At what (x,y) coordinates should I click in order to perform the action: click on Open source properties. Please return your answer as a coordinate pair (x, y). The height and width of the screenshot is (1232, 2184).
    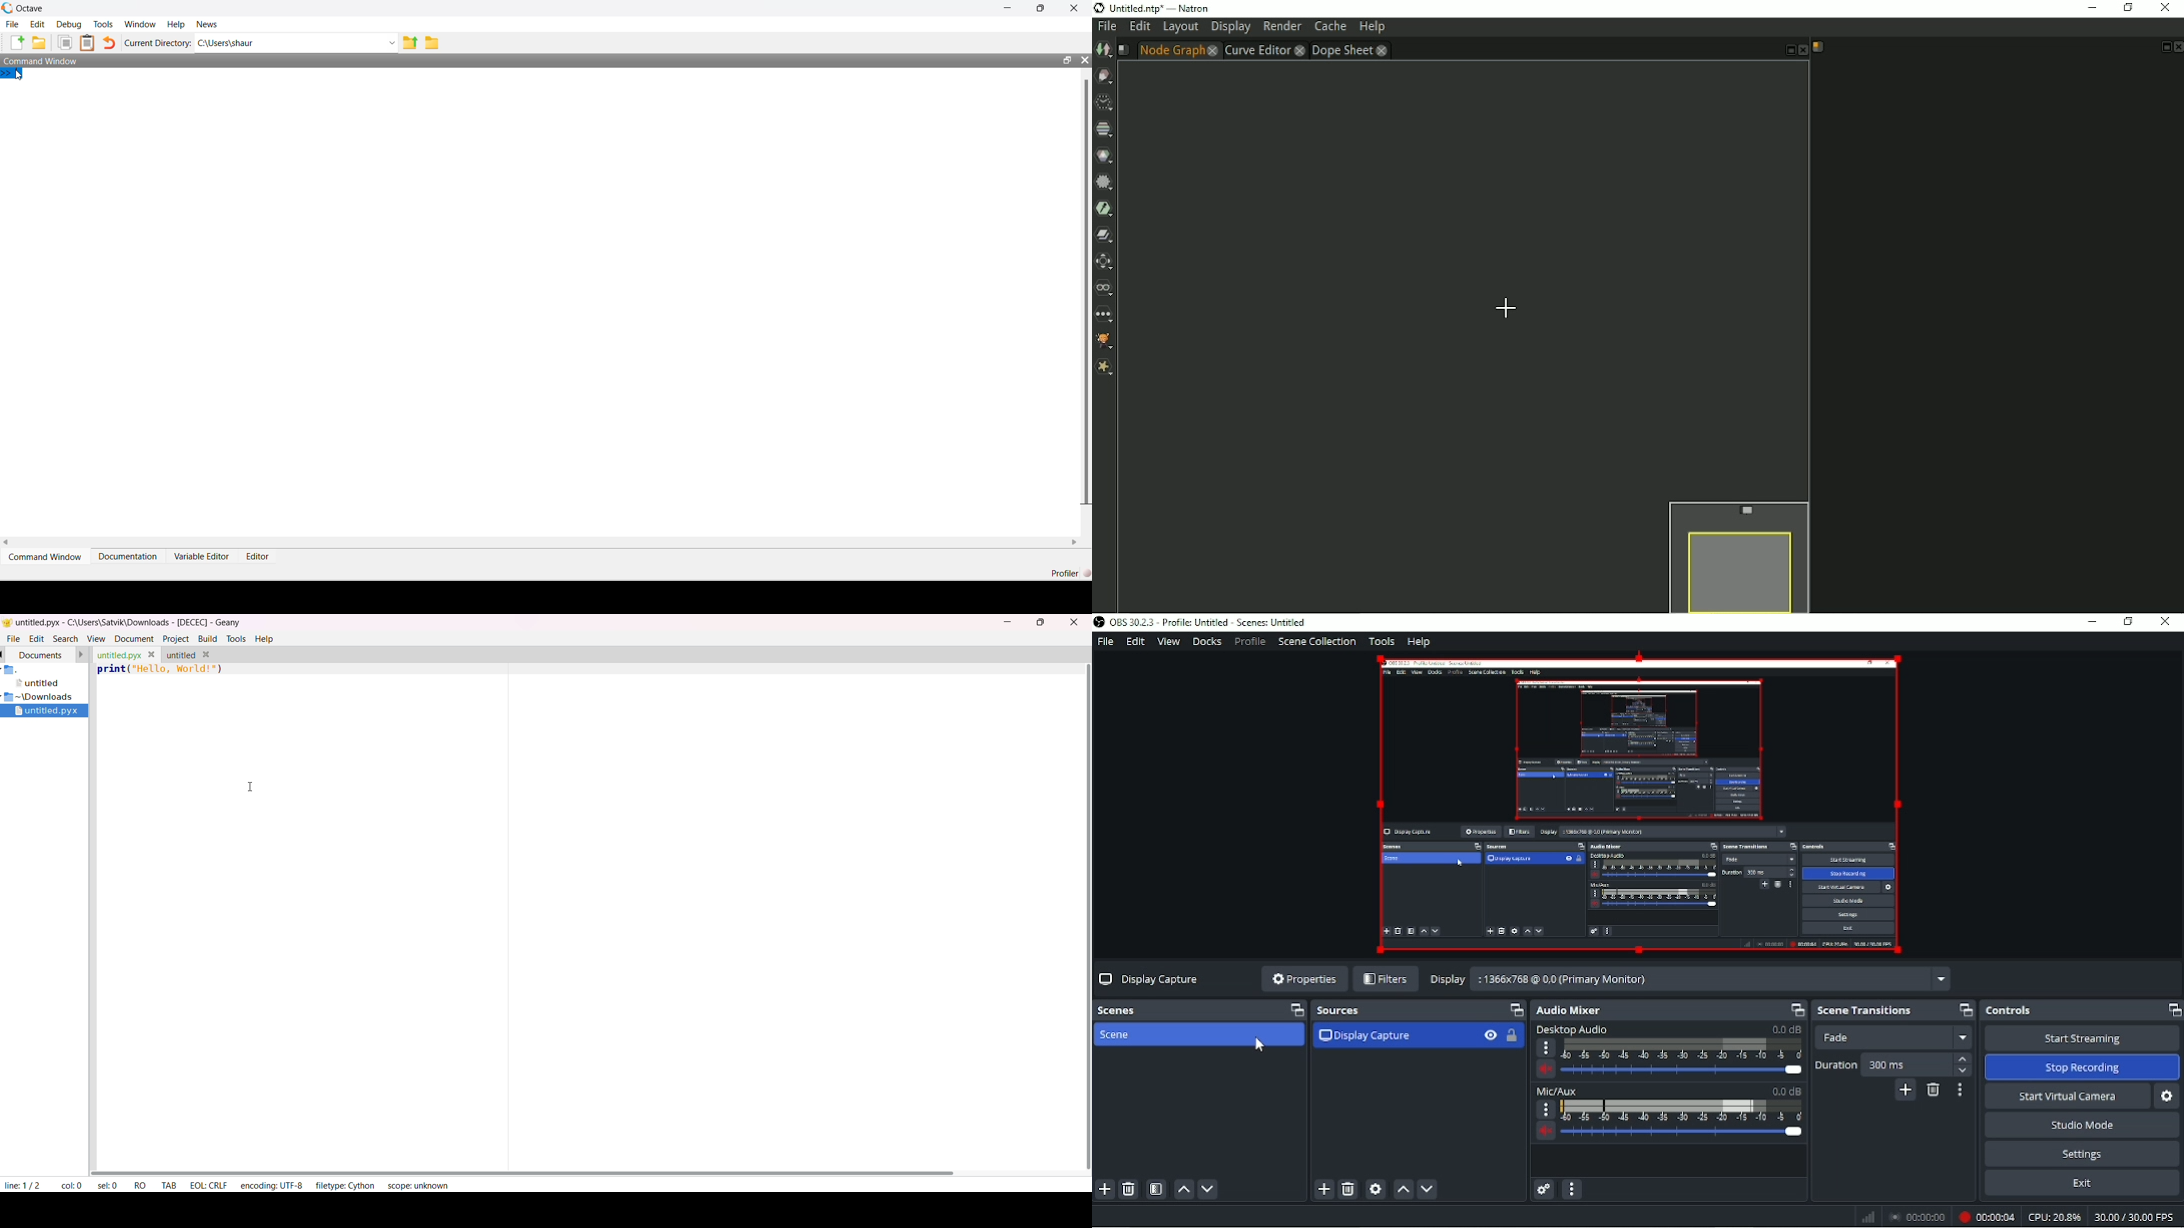
    Looking at the image, I should click on (1376, 1189).